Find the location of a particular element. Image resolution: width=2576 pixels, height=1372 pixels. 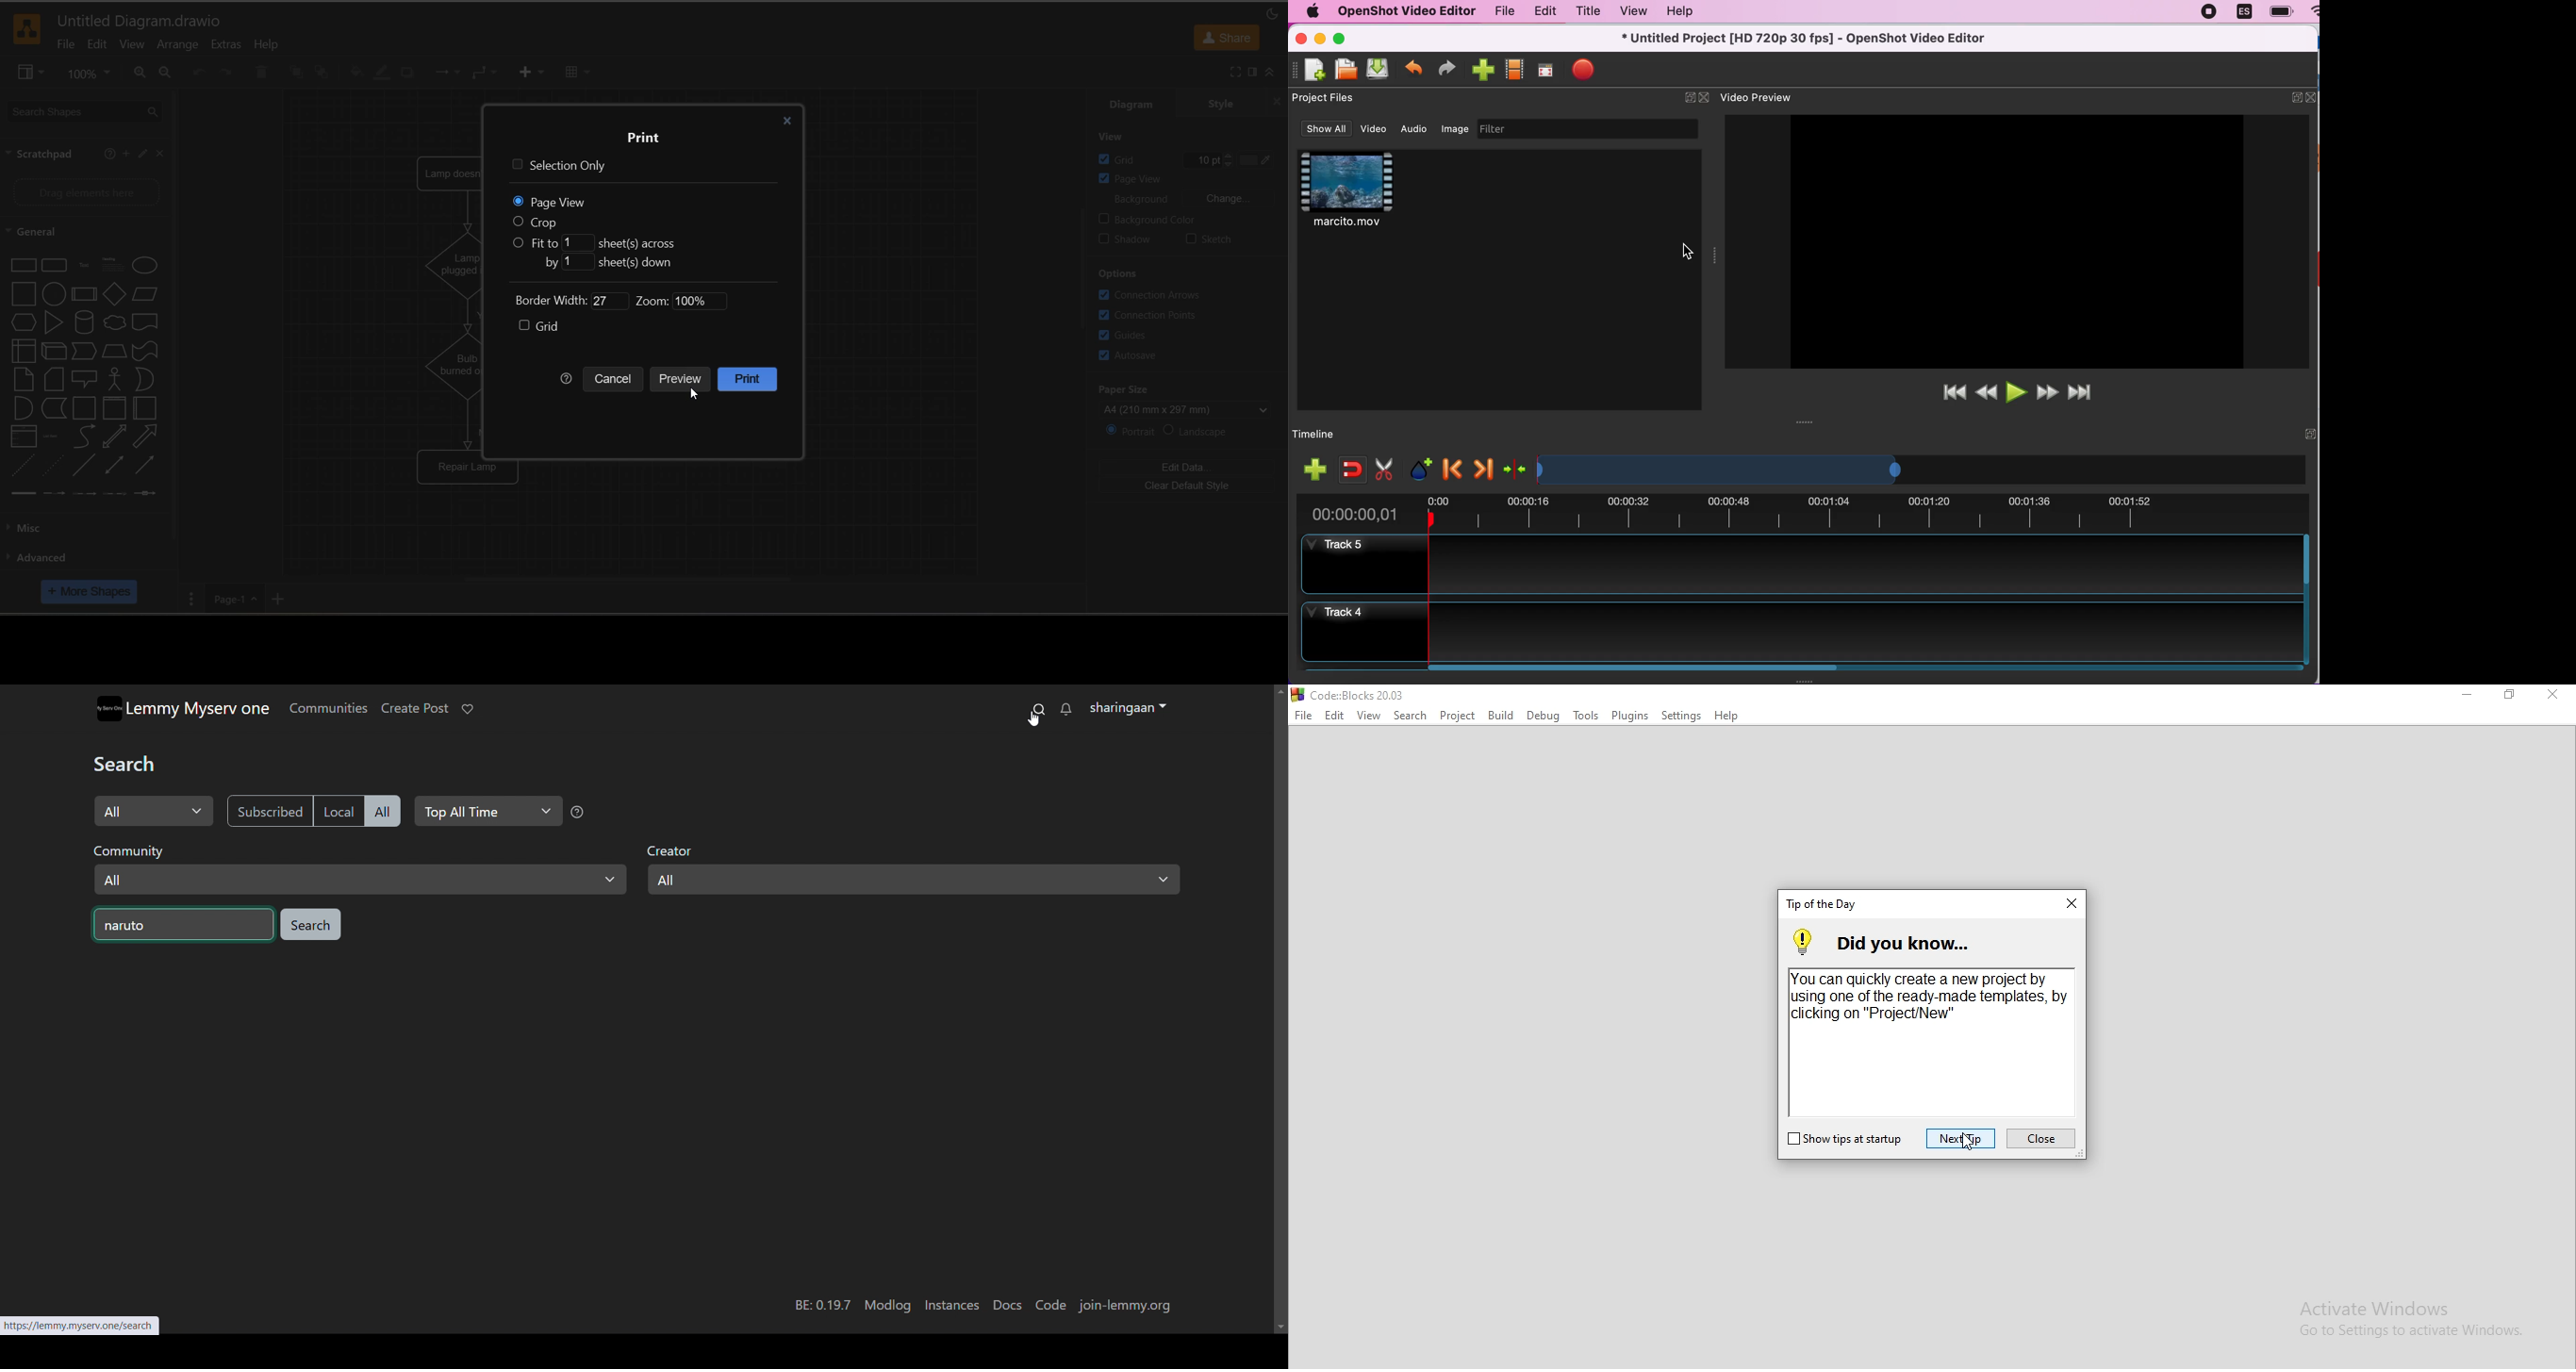

Pointer is located at coordinates (1032, 721).